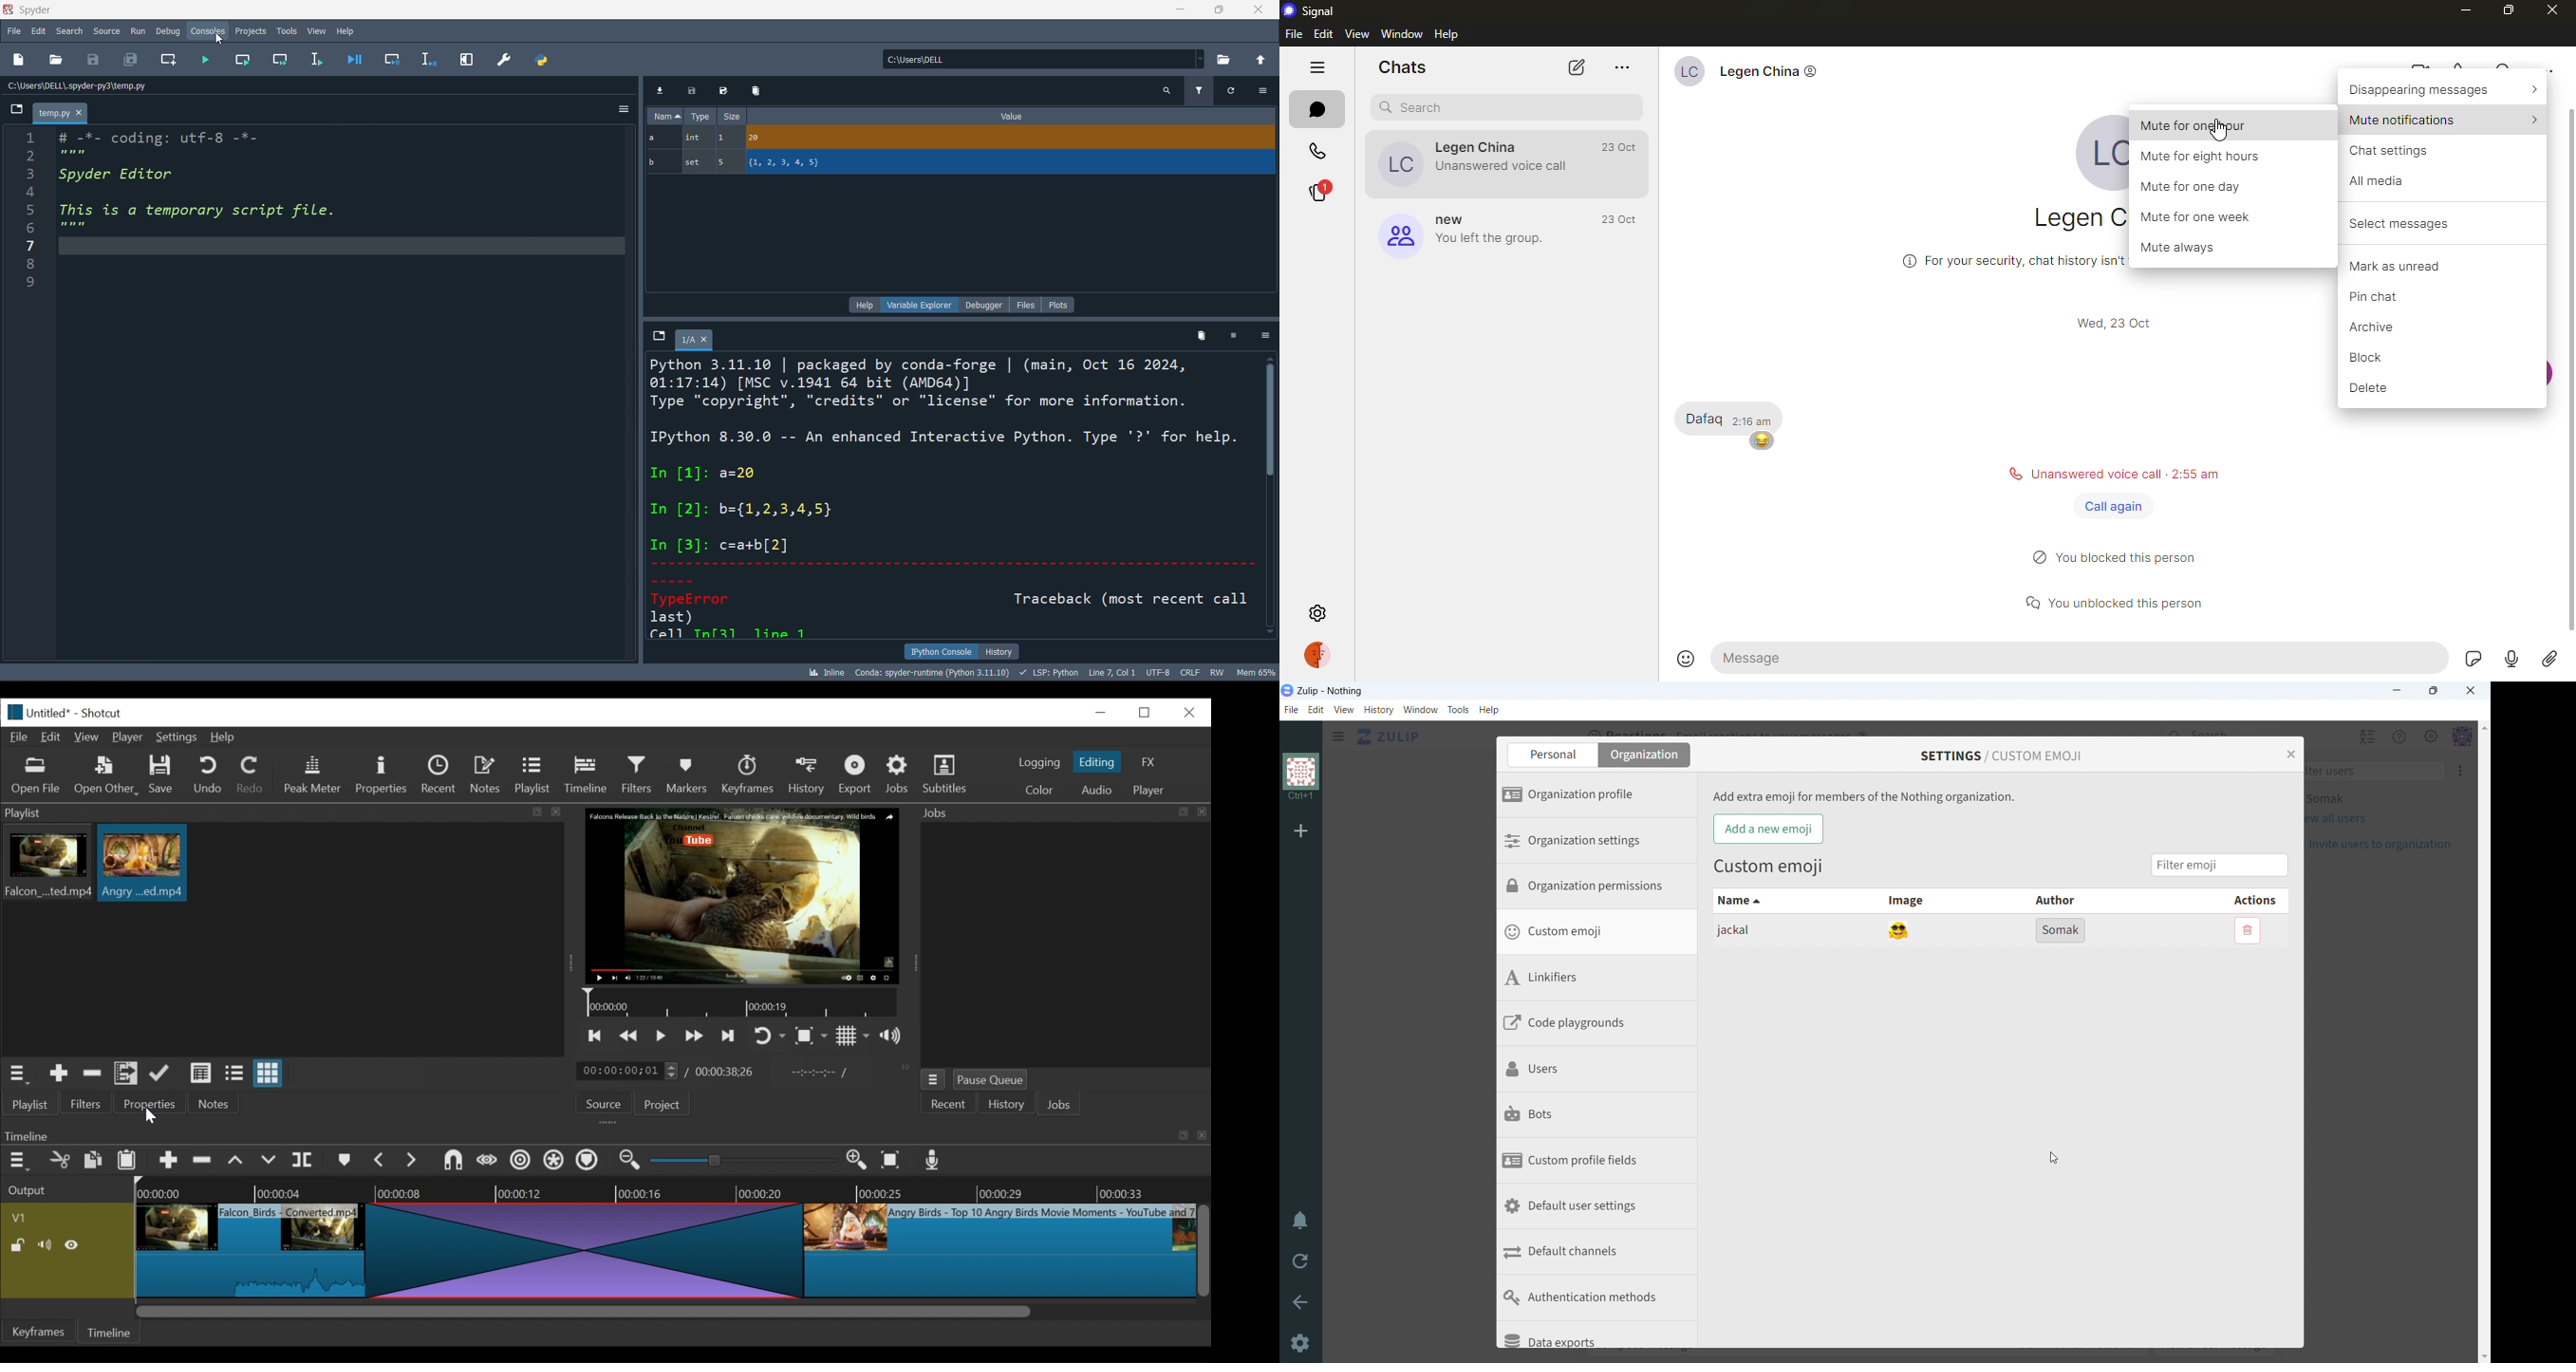 The height and width of the screenshot is (1372, 2576). Describe the element at coordinates (2112, 474) in the screenshot. I see `status message` at that location.